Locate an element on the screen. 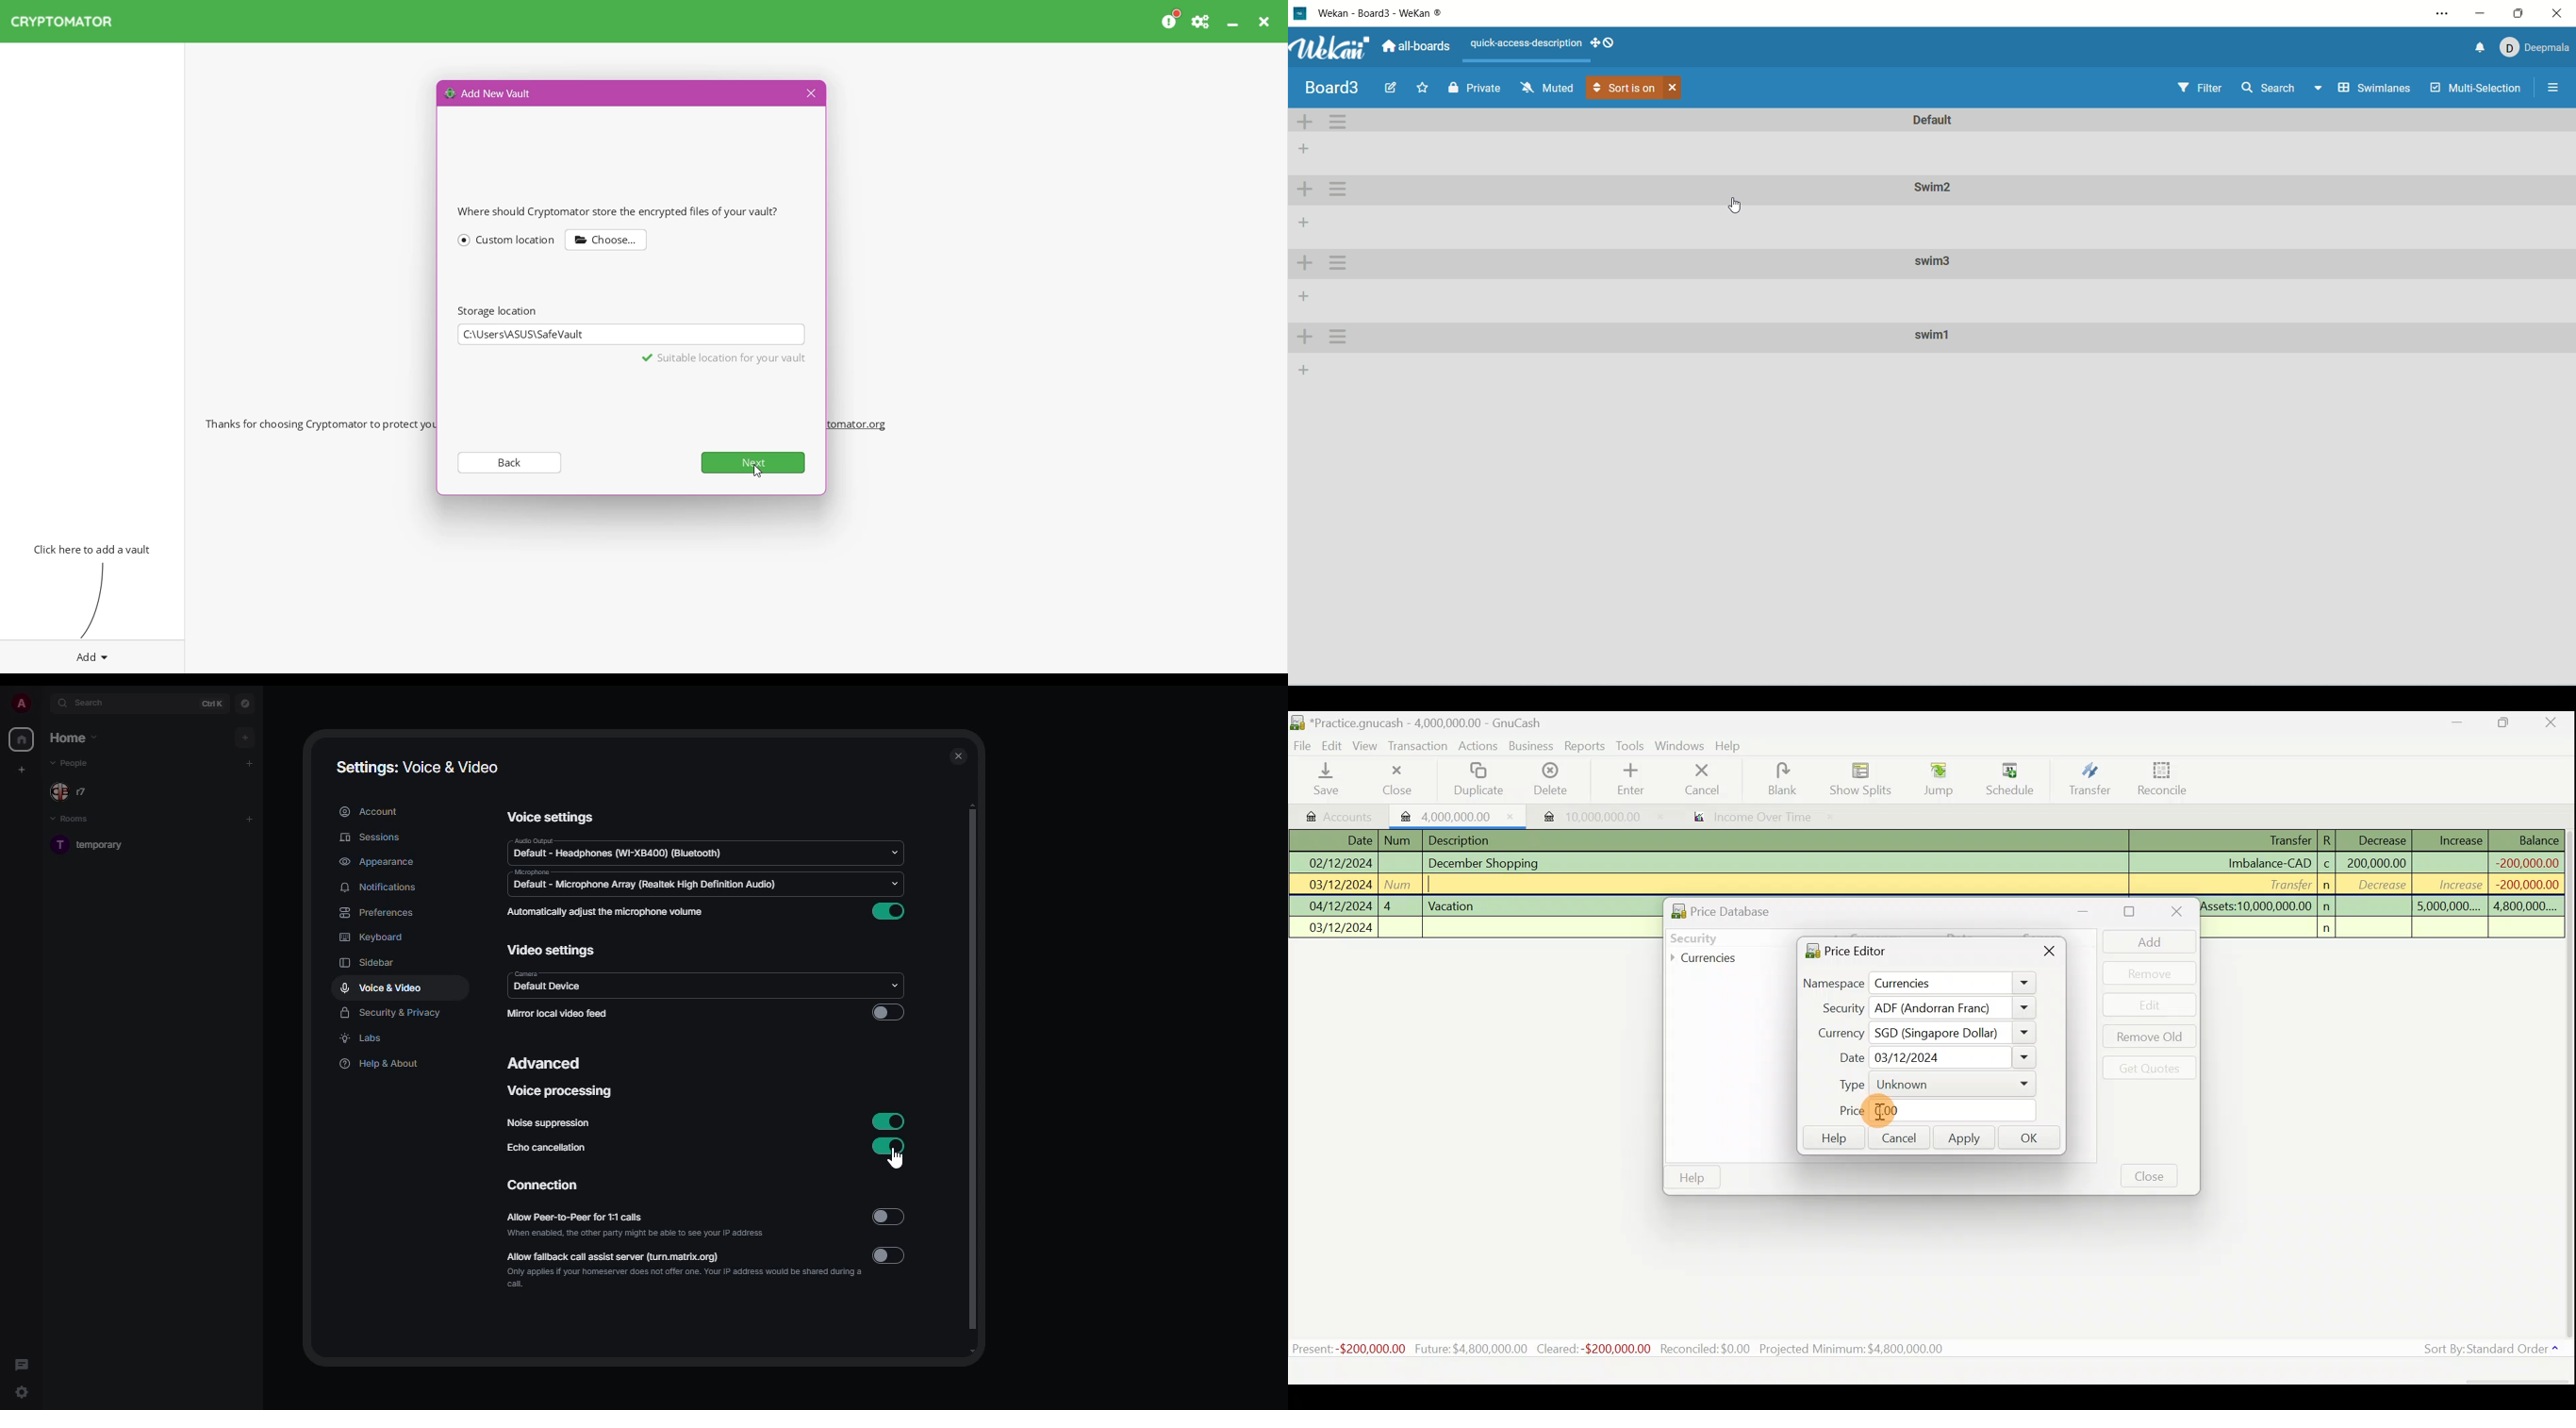 Image resolution: width=2576 pixels, height=1428 pixels. drop down is located at coordinates (893, 883).